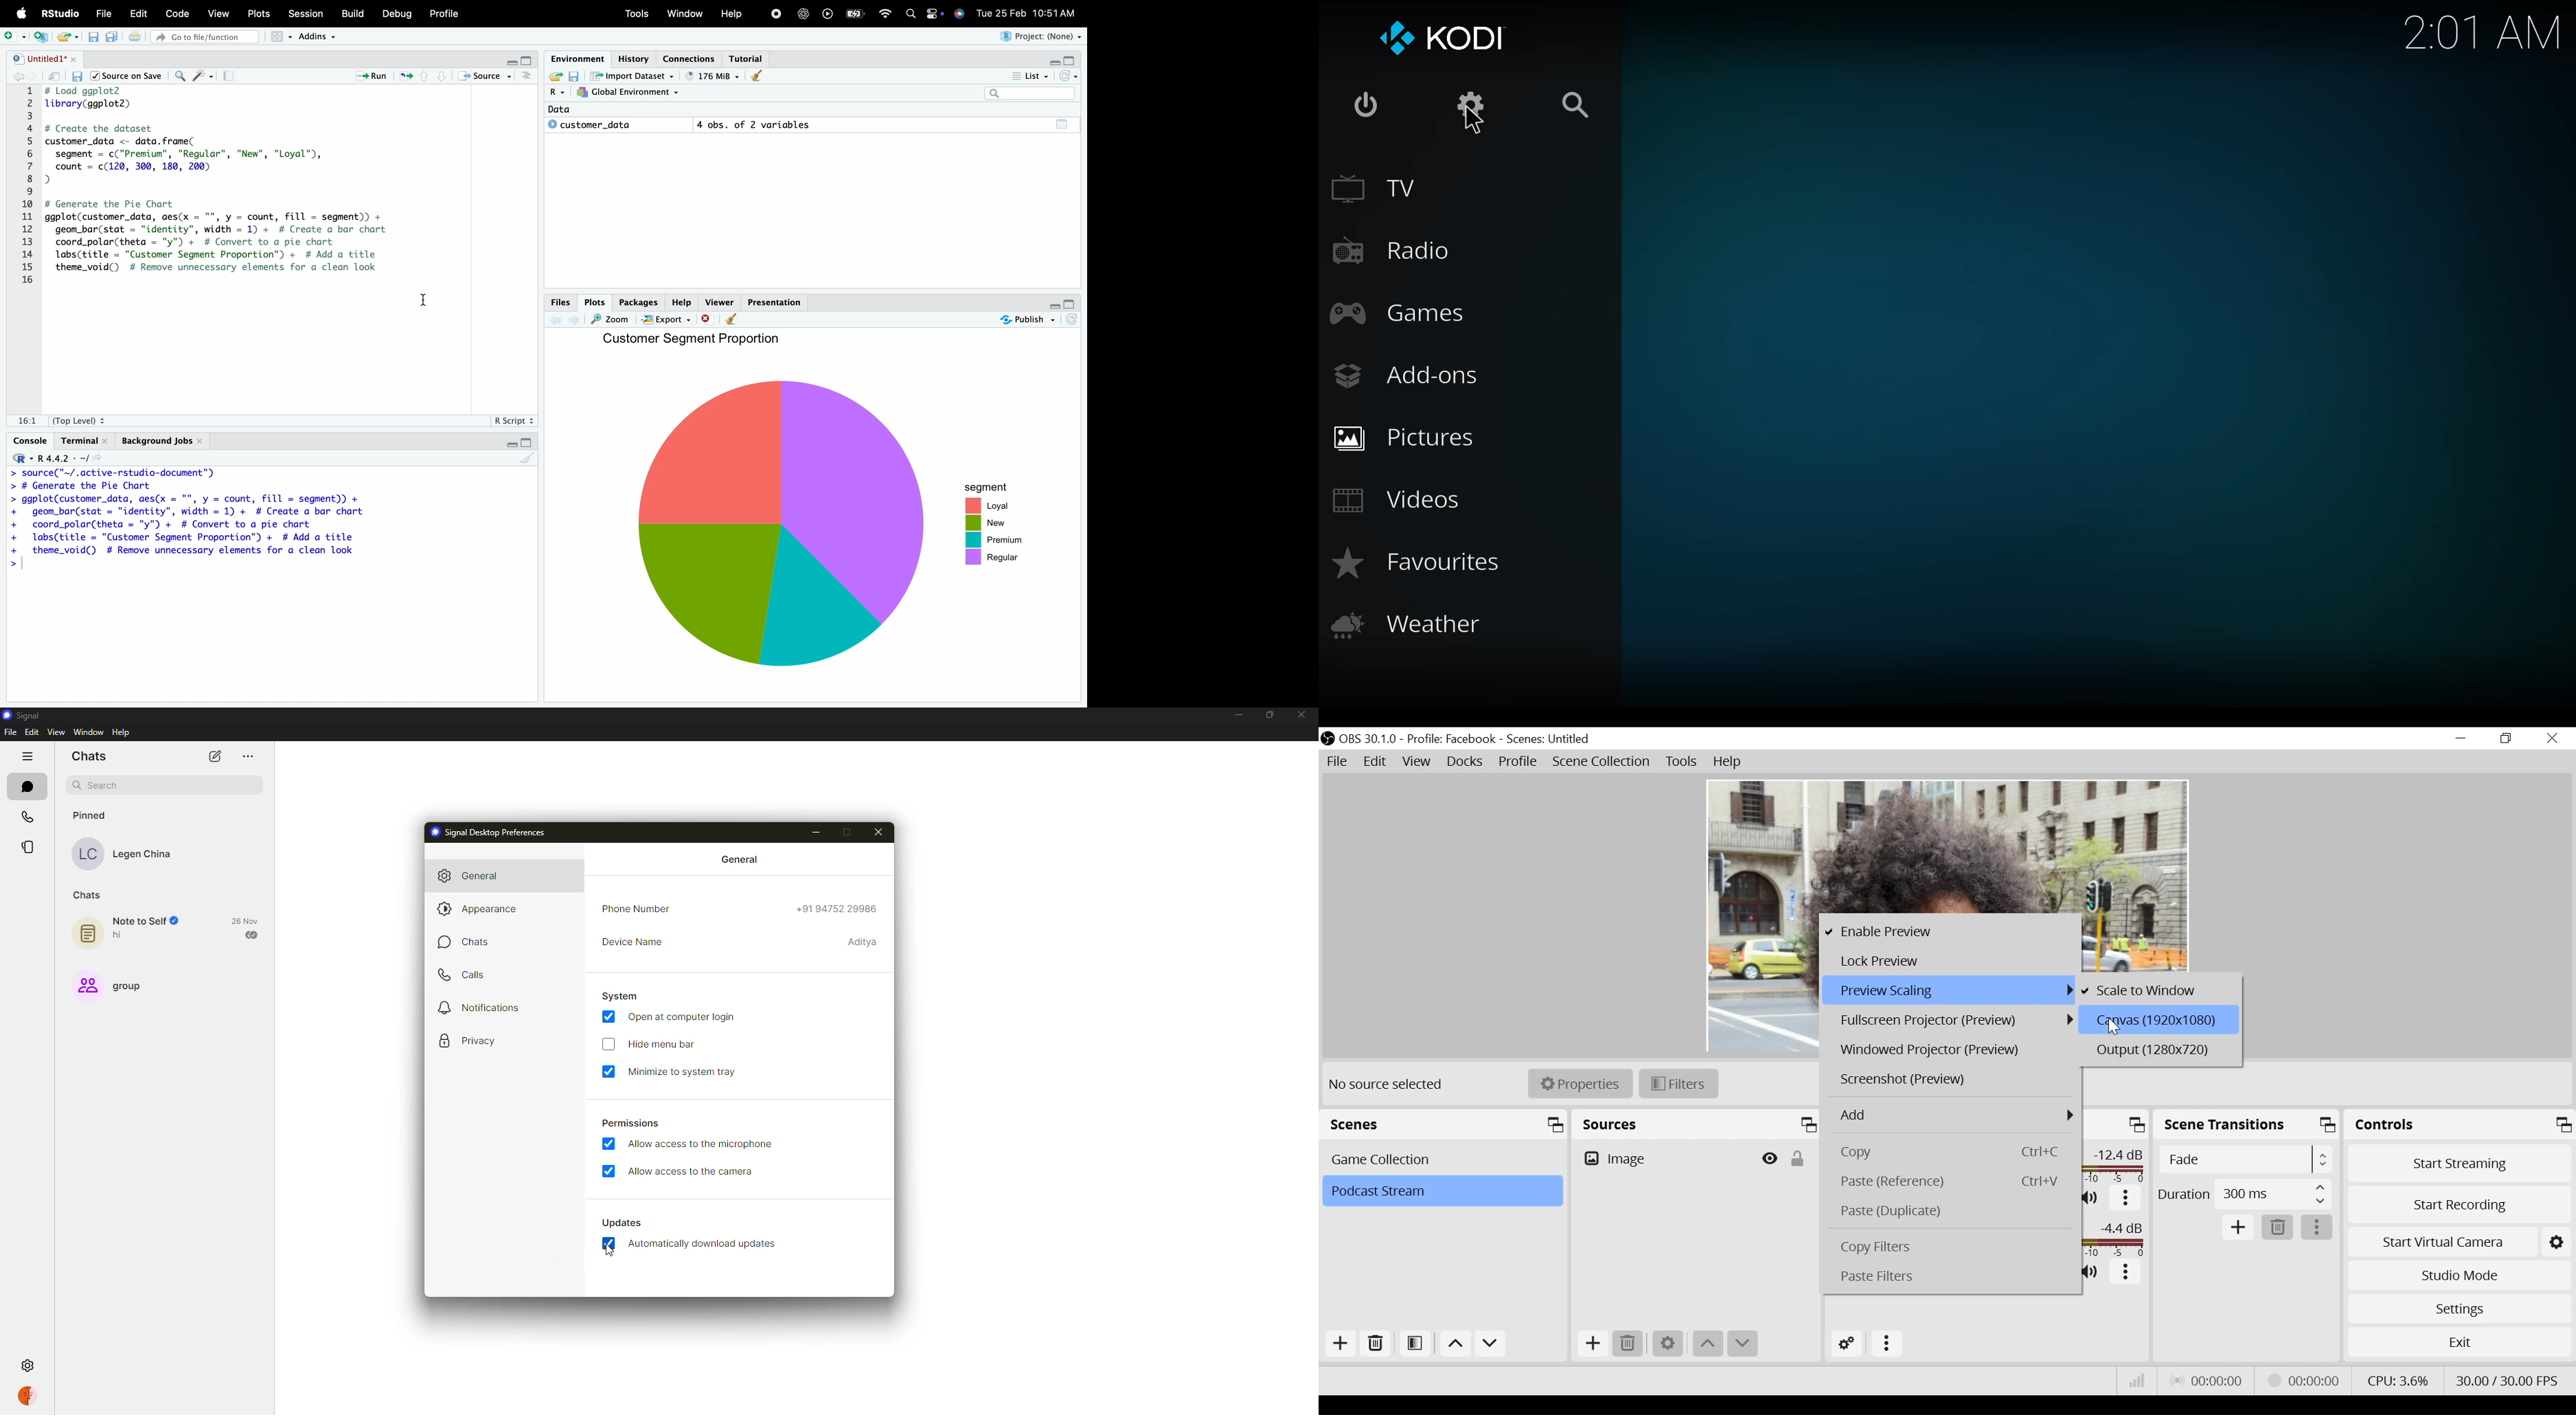 This screenshot has width=2576, height=1428. What do you see at coordinates (1300, 716) in the screenshot?
I see `close` at bounding box center [1300, 716].